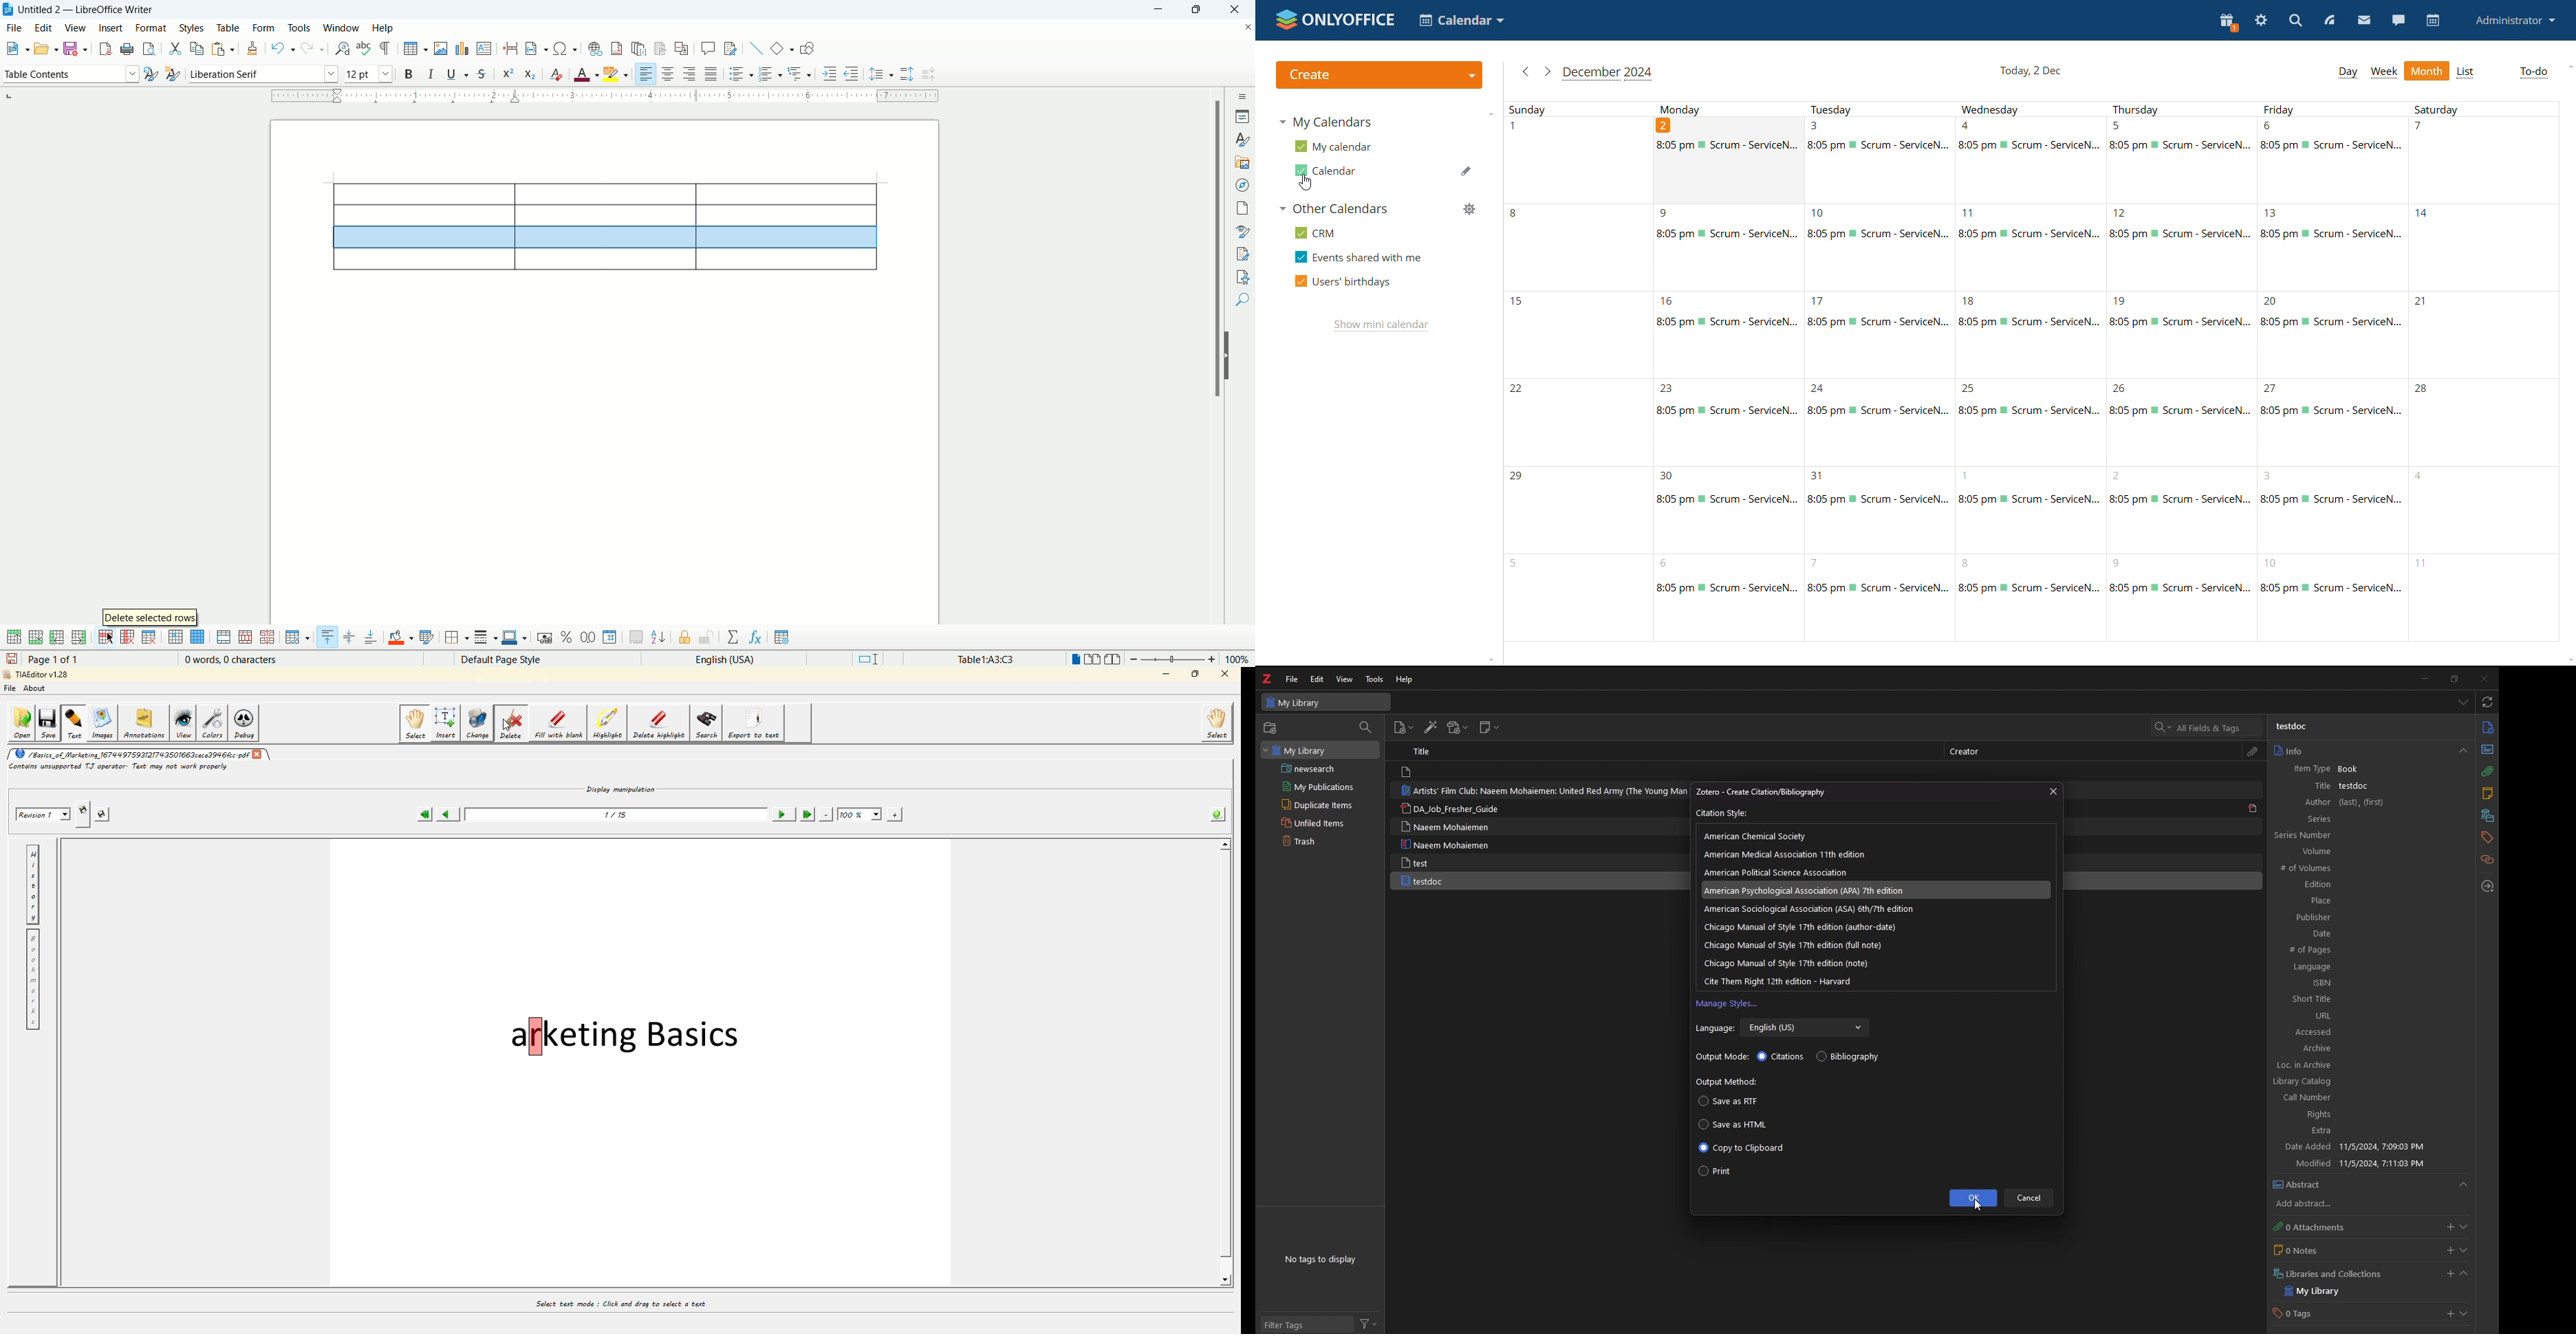 This screenshot has height=1344, width=2576. I want to click on format outline, so click(800, 73).